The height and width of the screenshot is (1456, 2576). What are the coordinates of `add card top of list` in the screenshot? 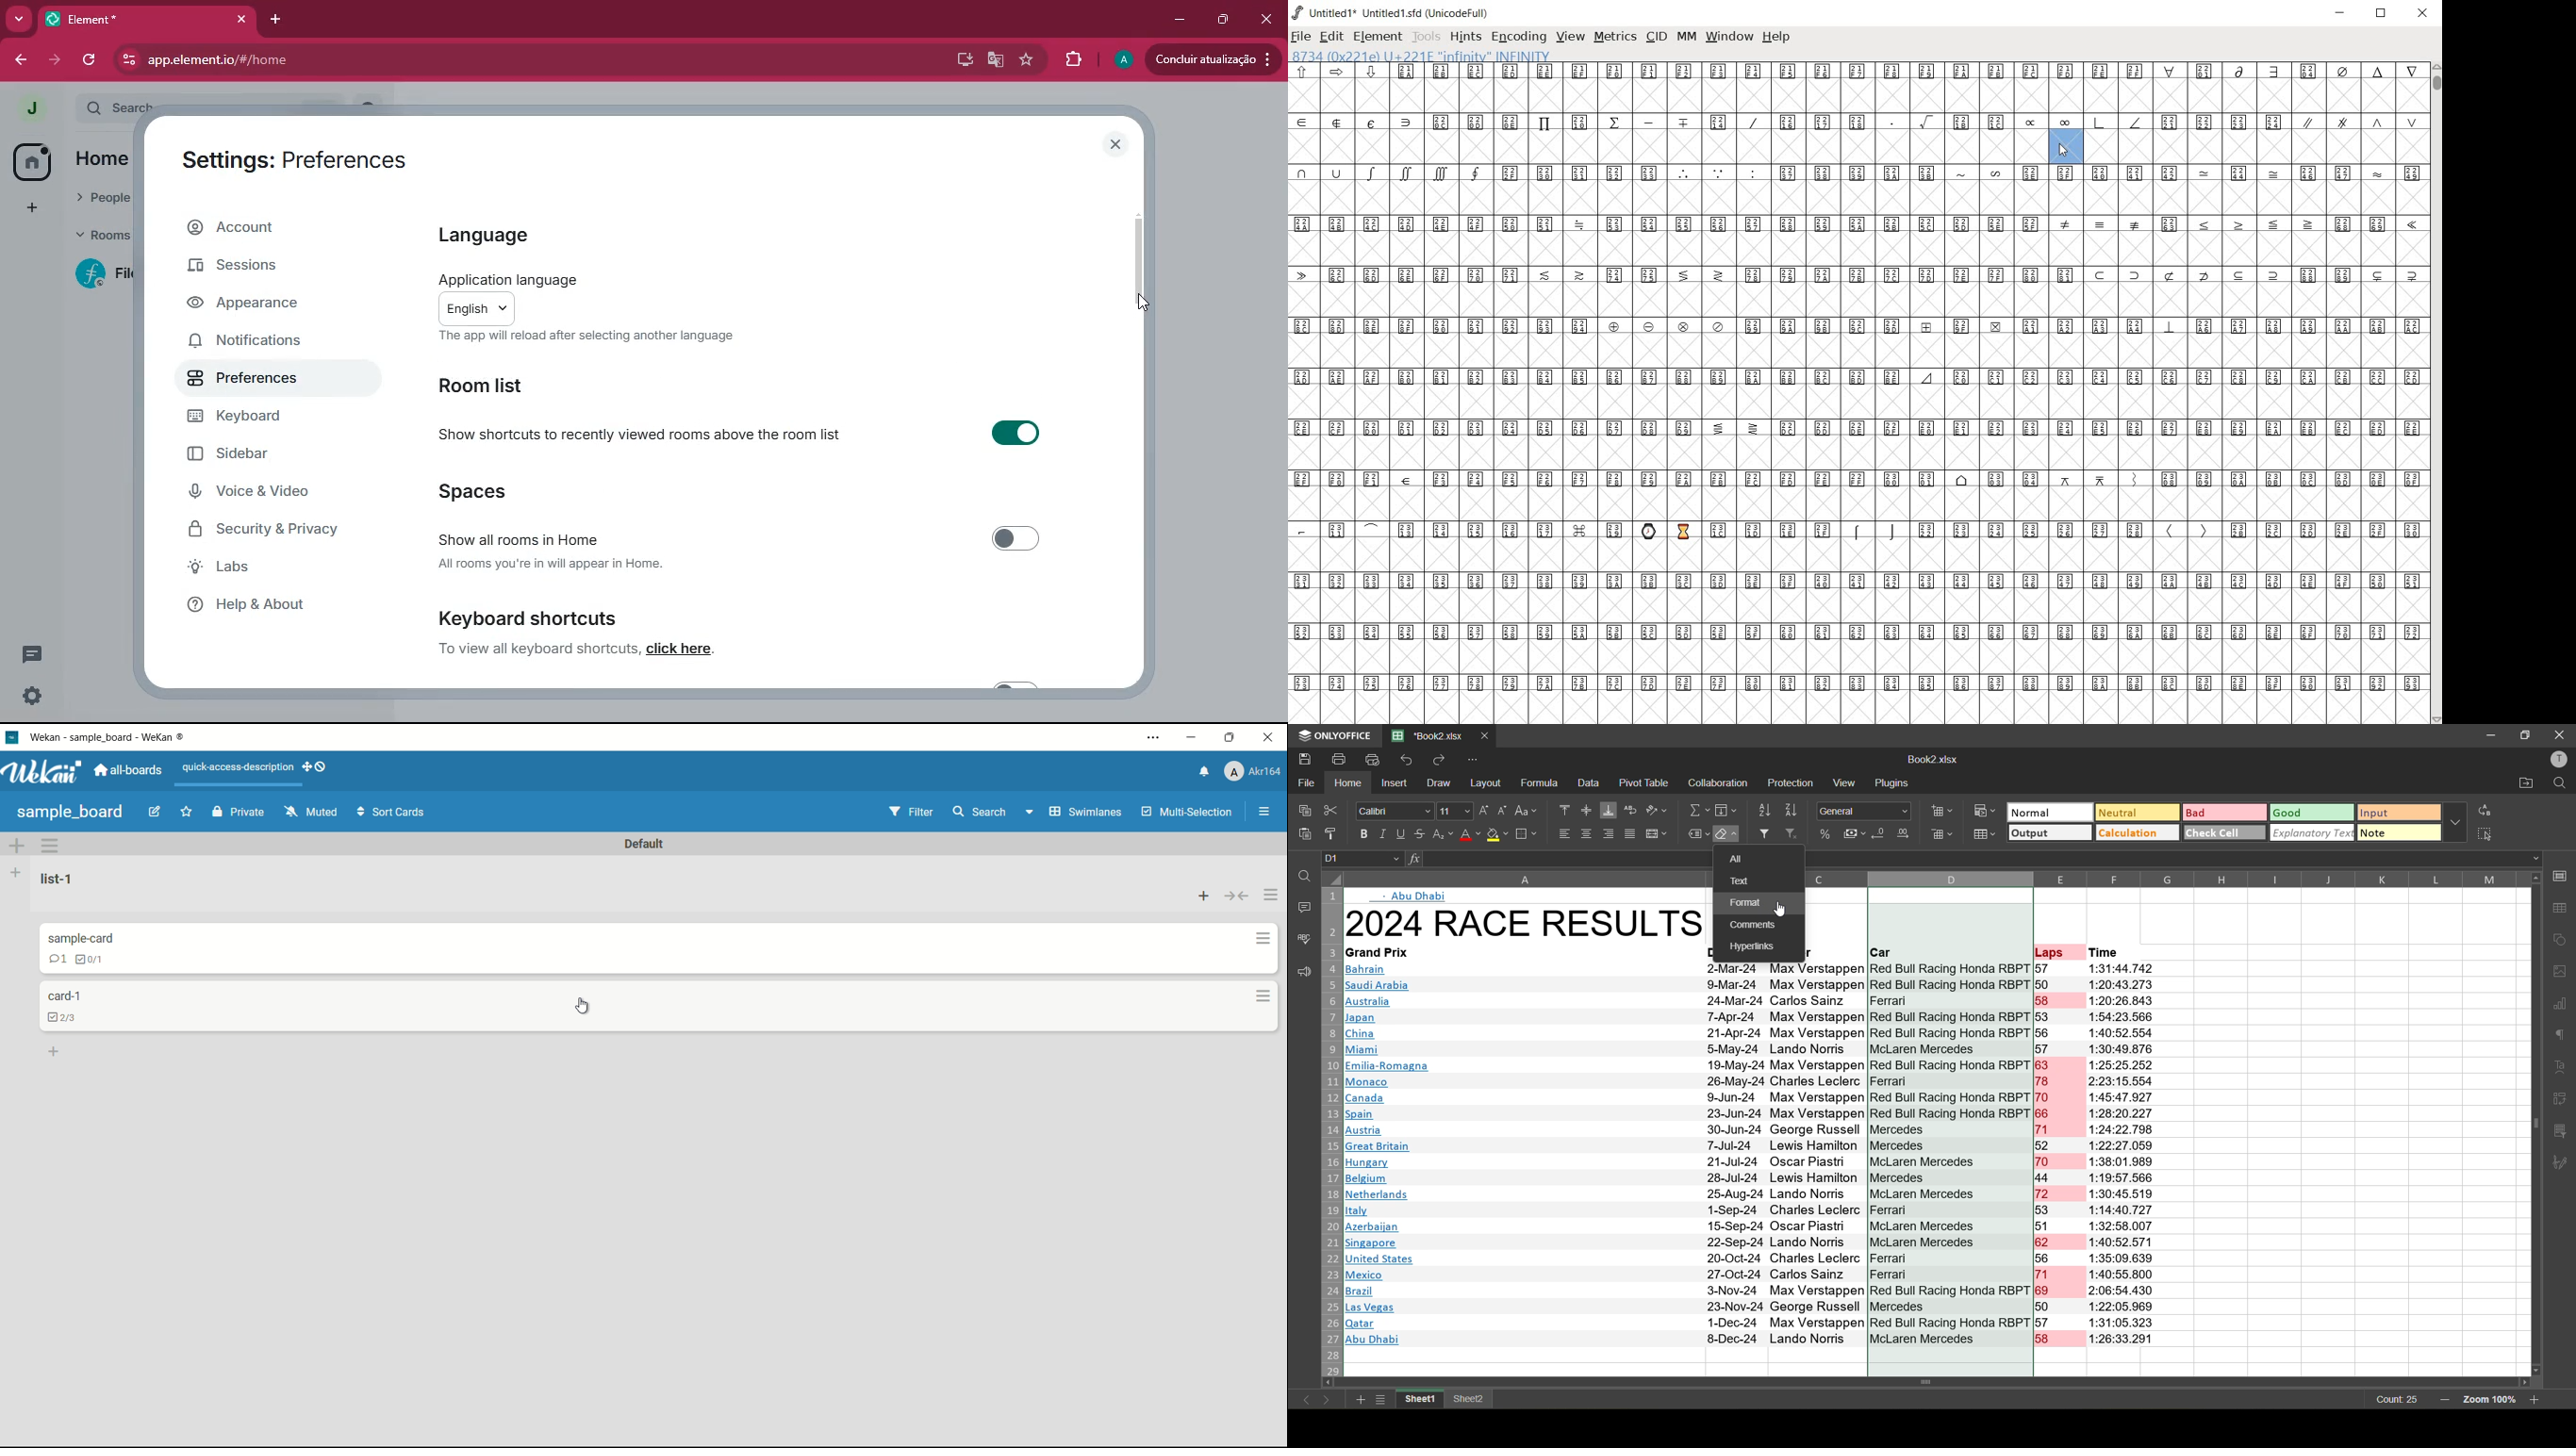 It's located at (1201, 895).